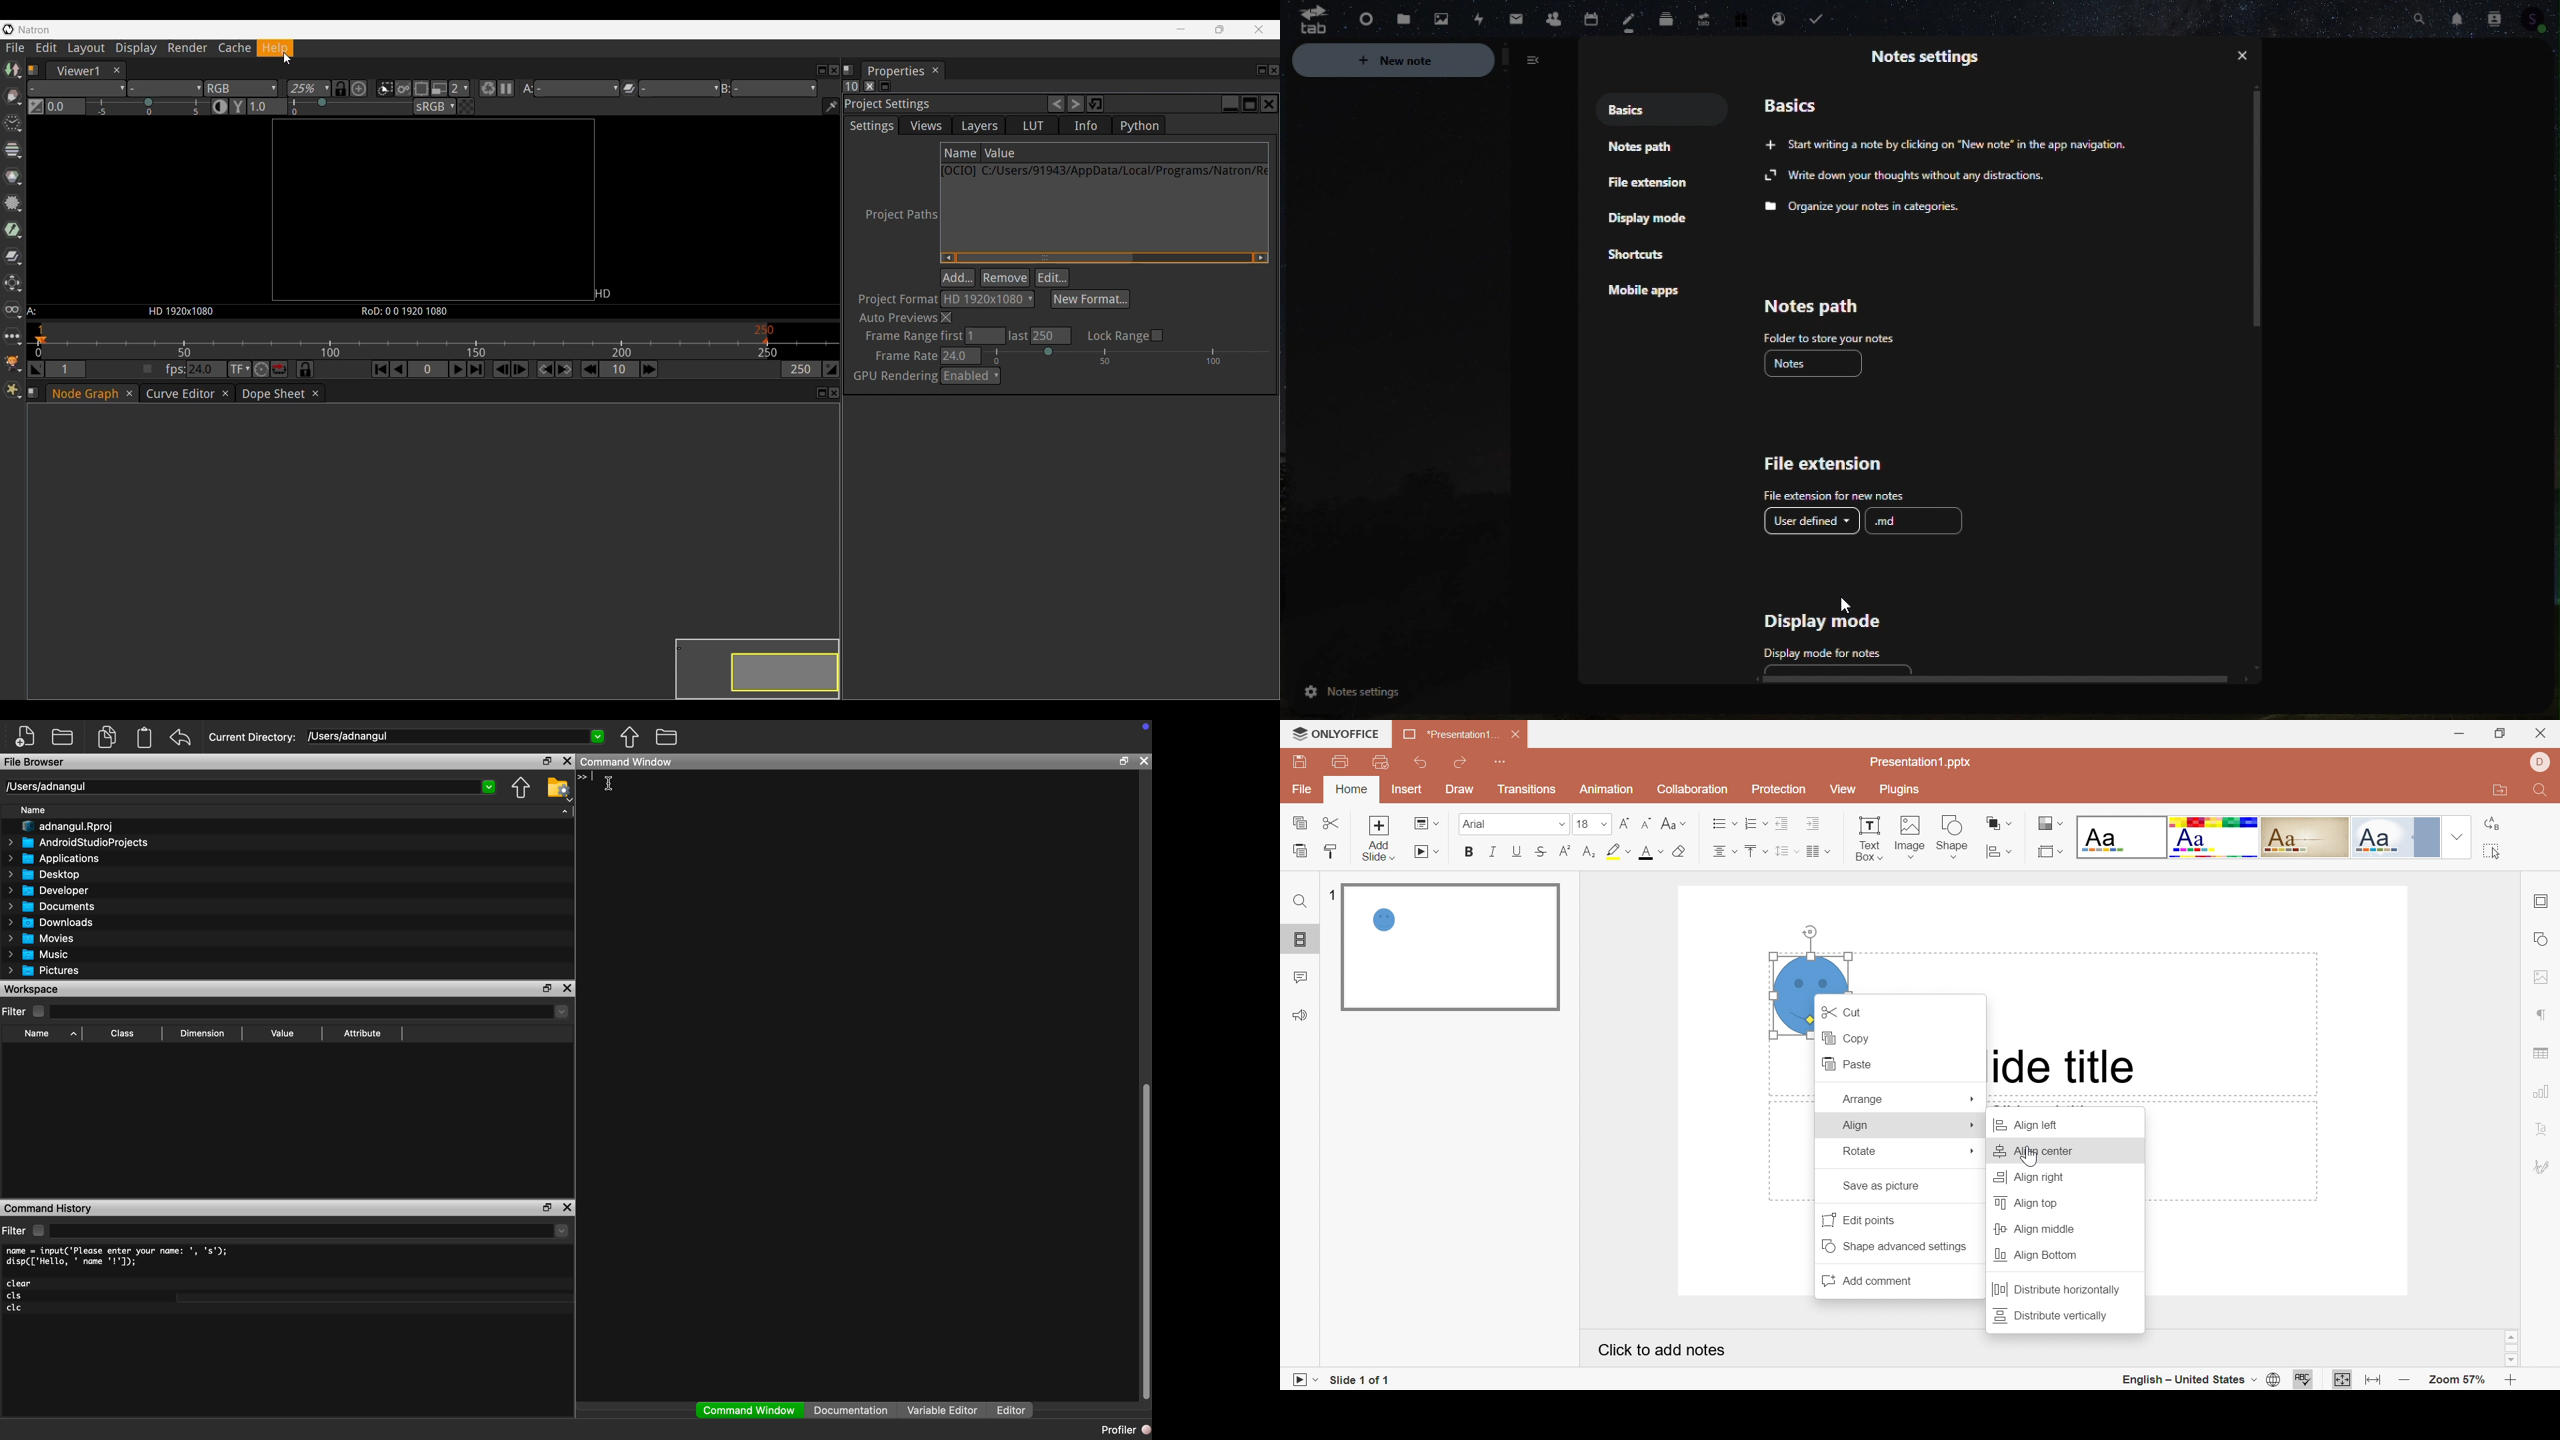 The width and height of the screenshot is (2576, 1456). Describe the element at coordinates (1377, 851) in the screenshot. I see `add slide with theme` at that location.